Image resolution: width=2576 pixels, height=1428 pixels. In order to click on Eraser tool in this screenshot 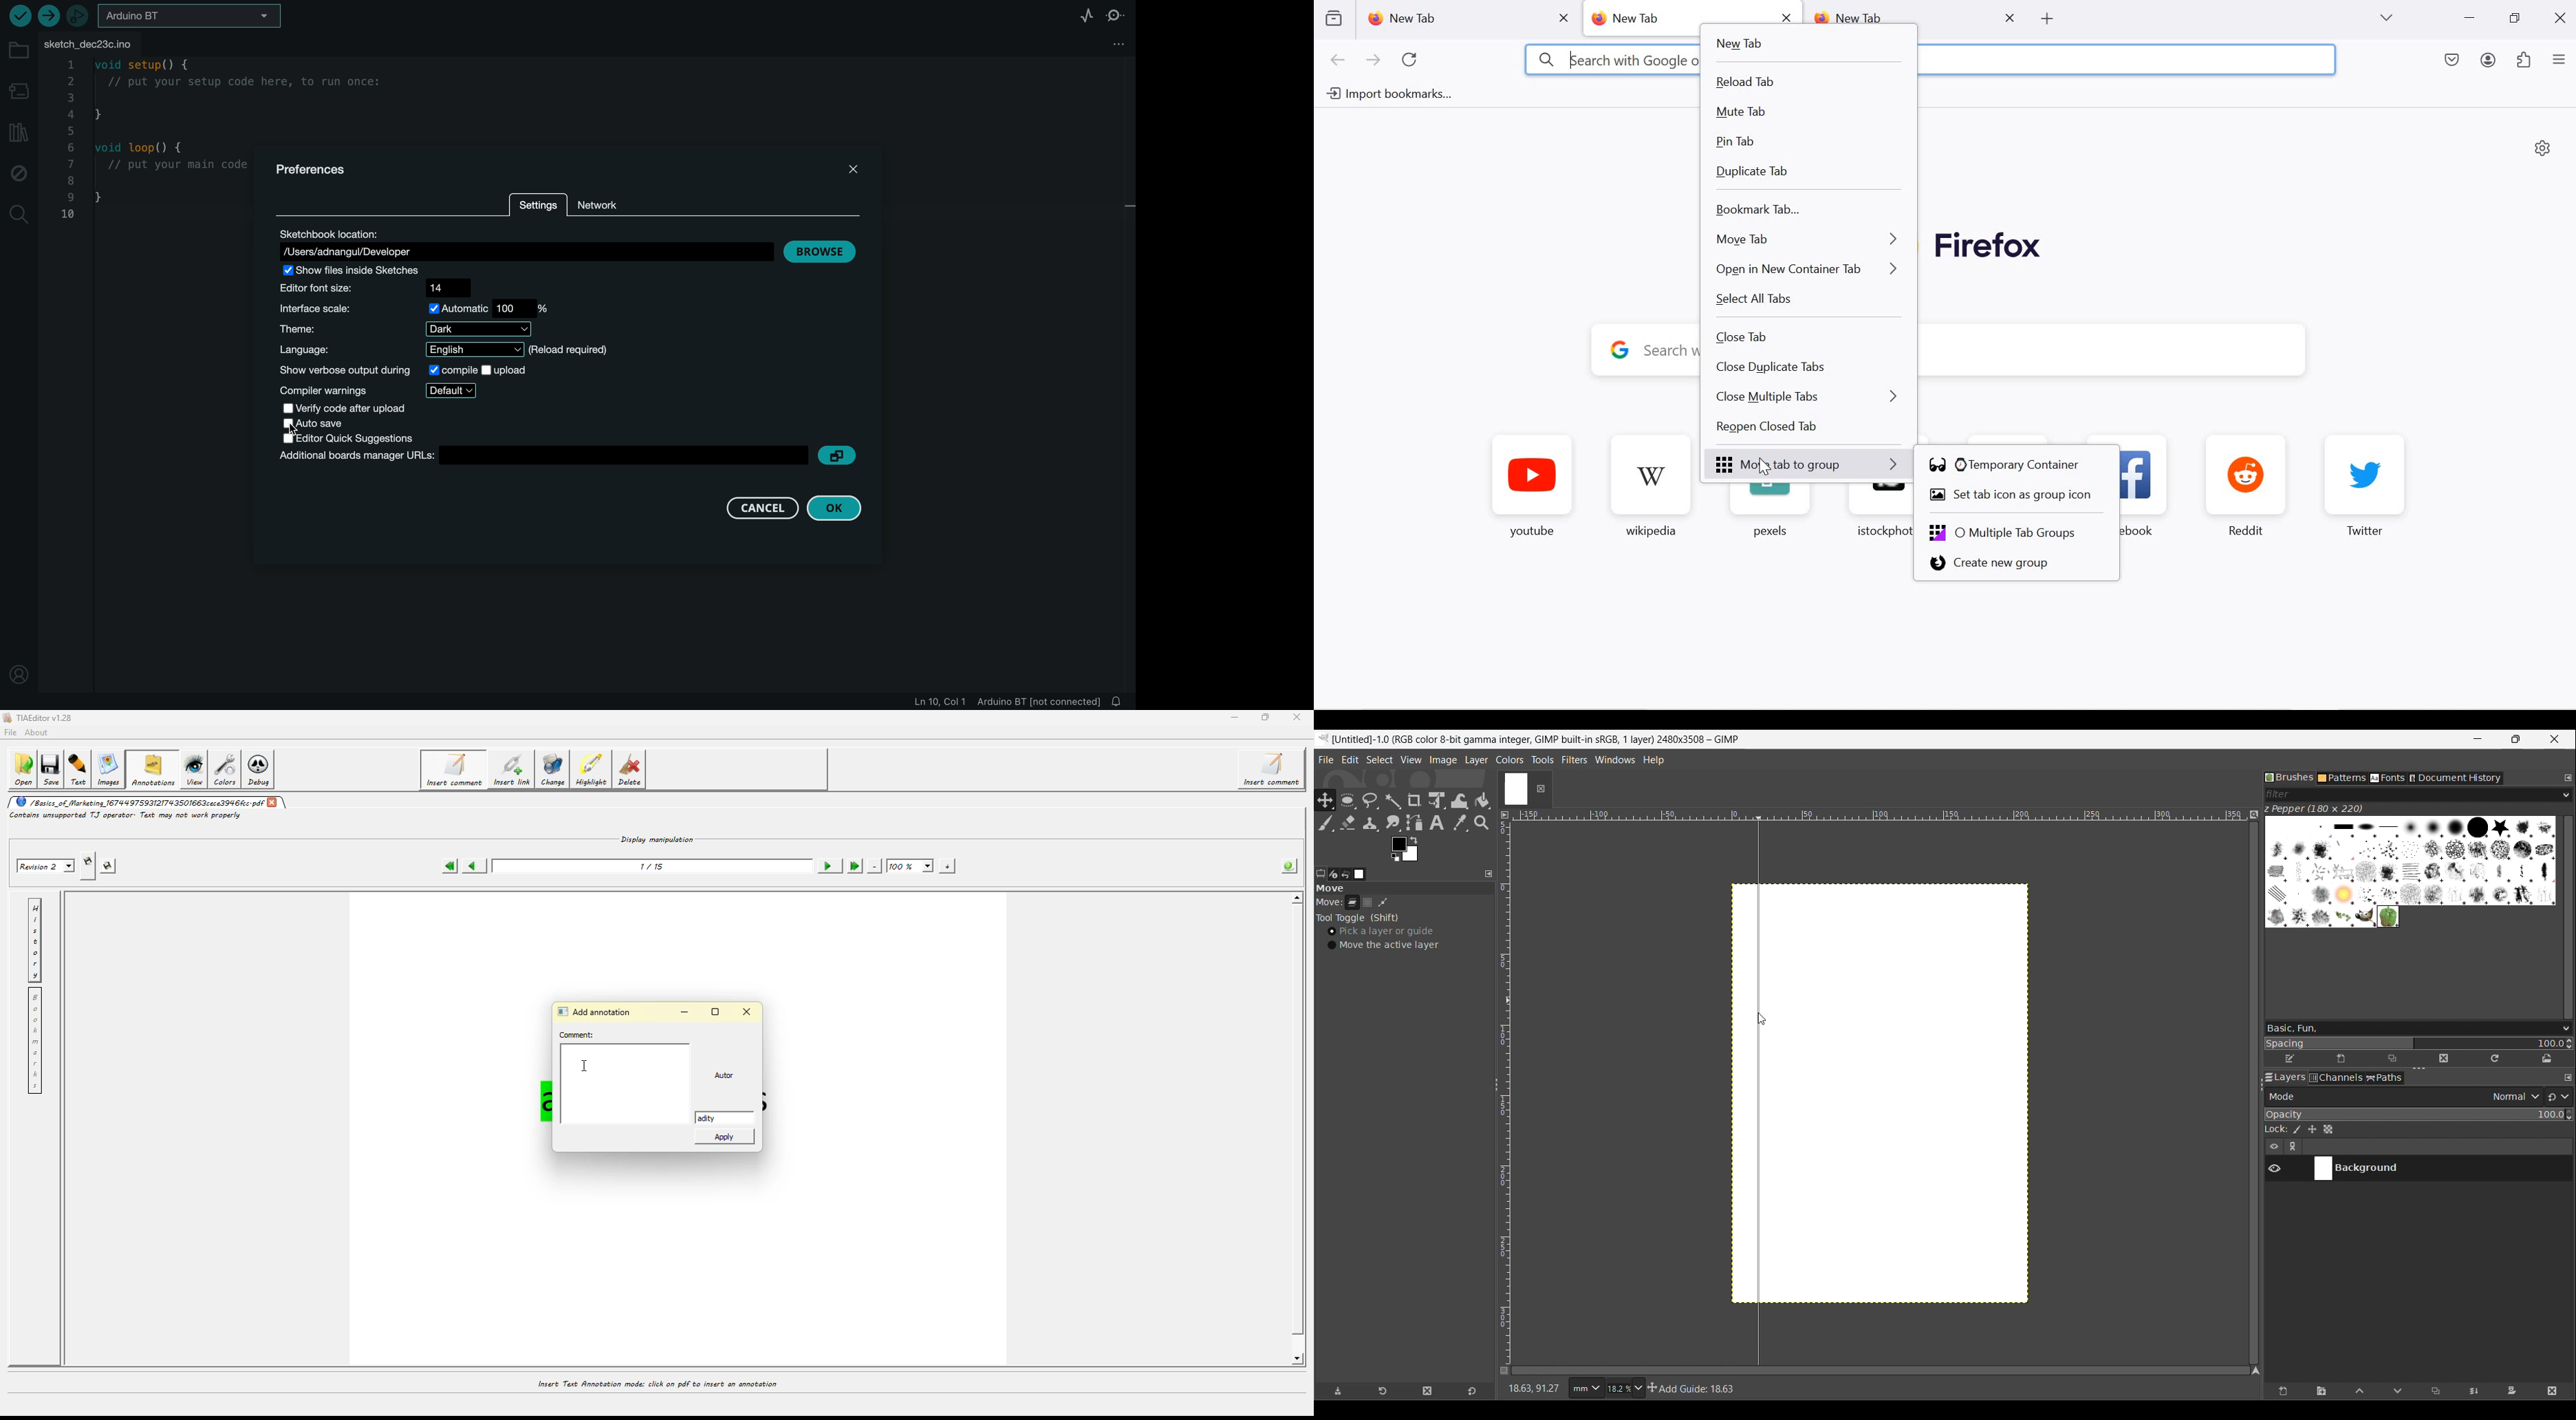, I will do `click(1347, 823)`.